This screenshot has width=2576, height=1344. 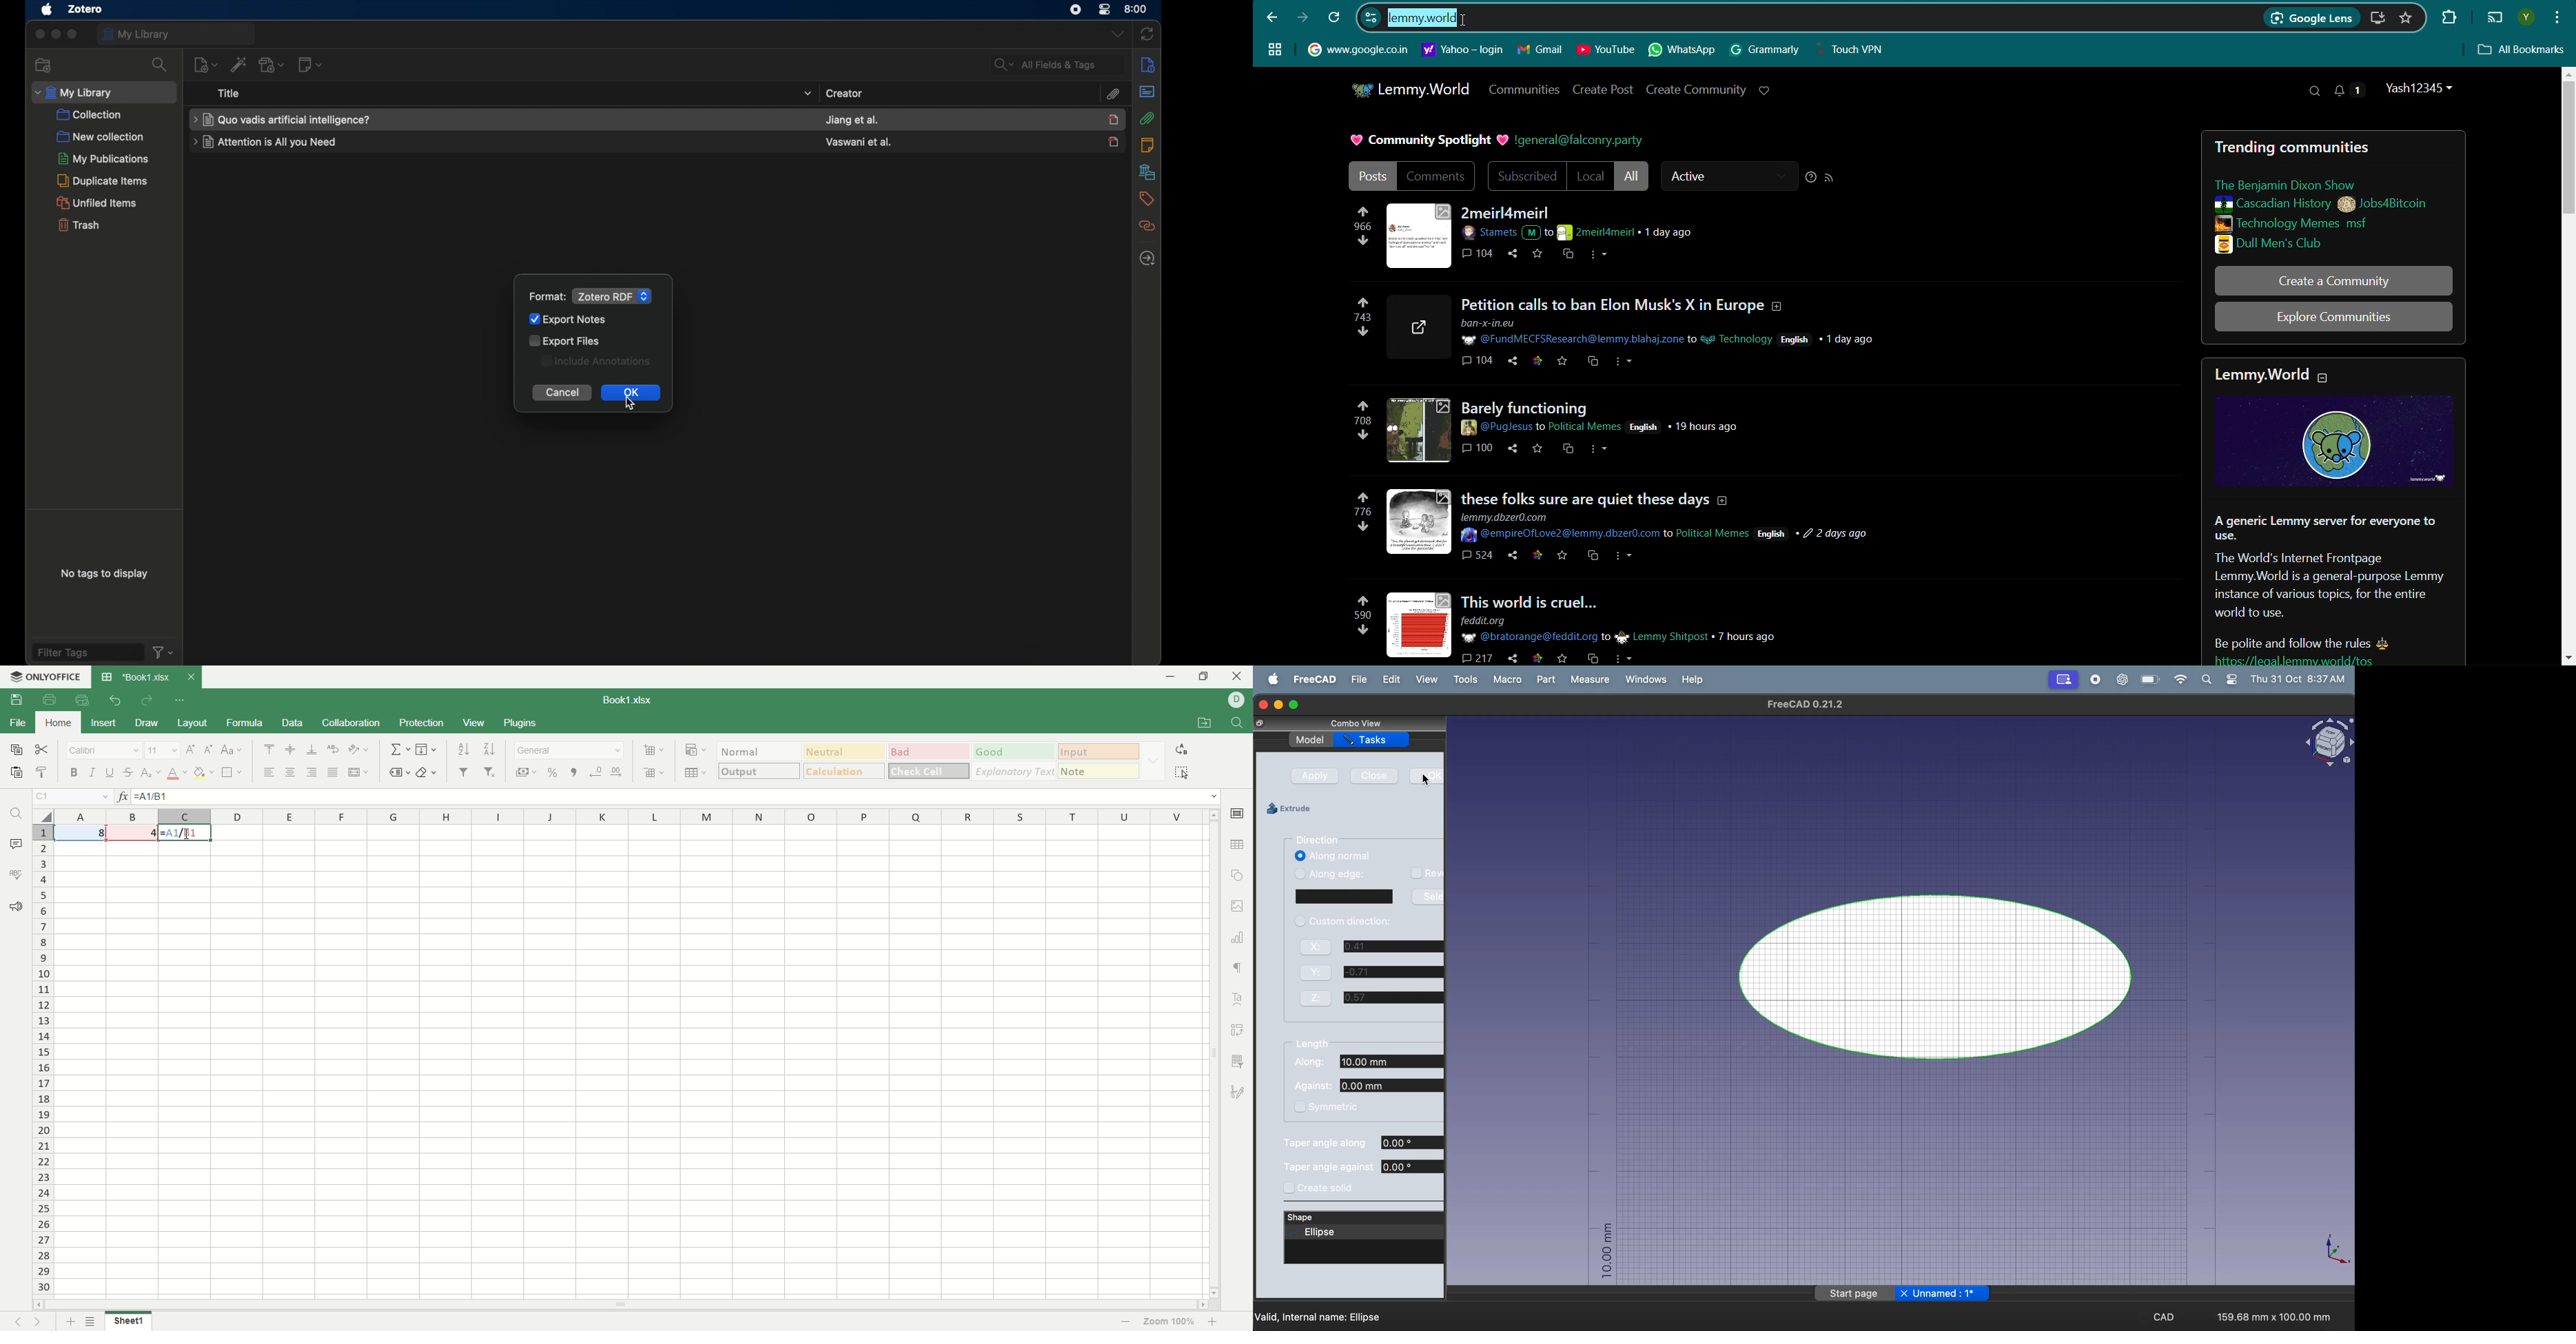 I want to click on tags, so click(x=1146, y=199).